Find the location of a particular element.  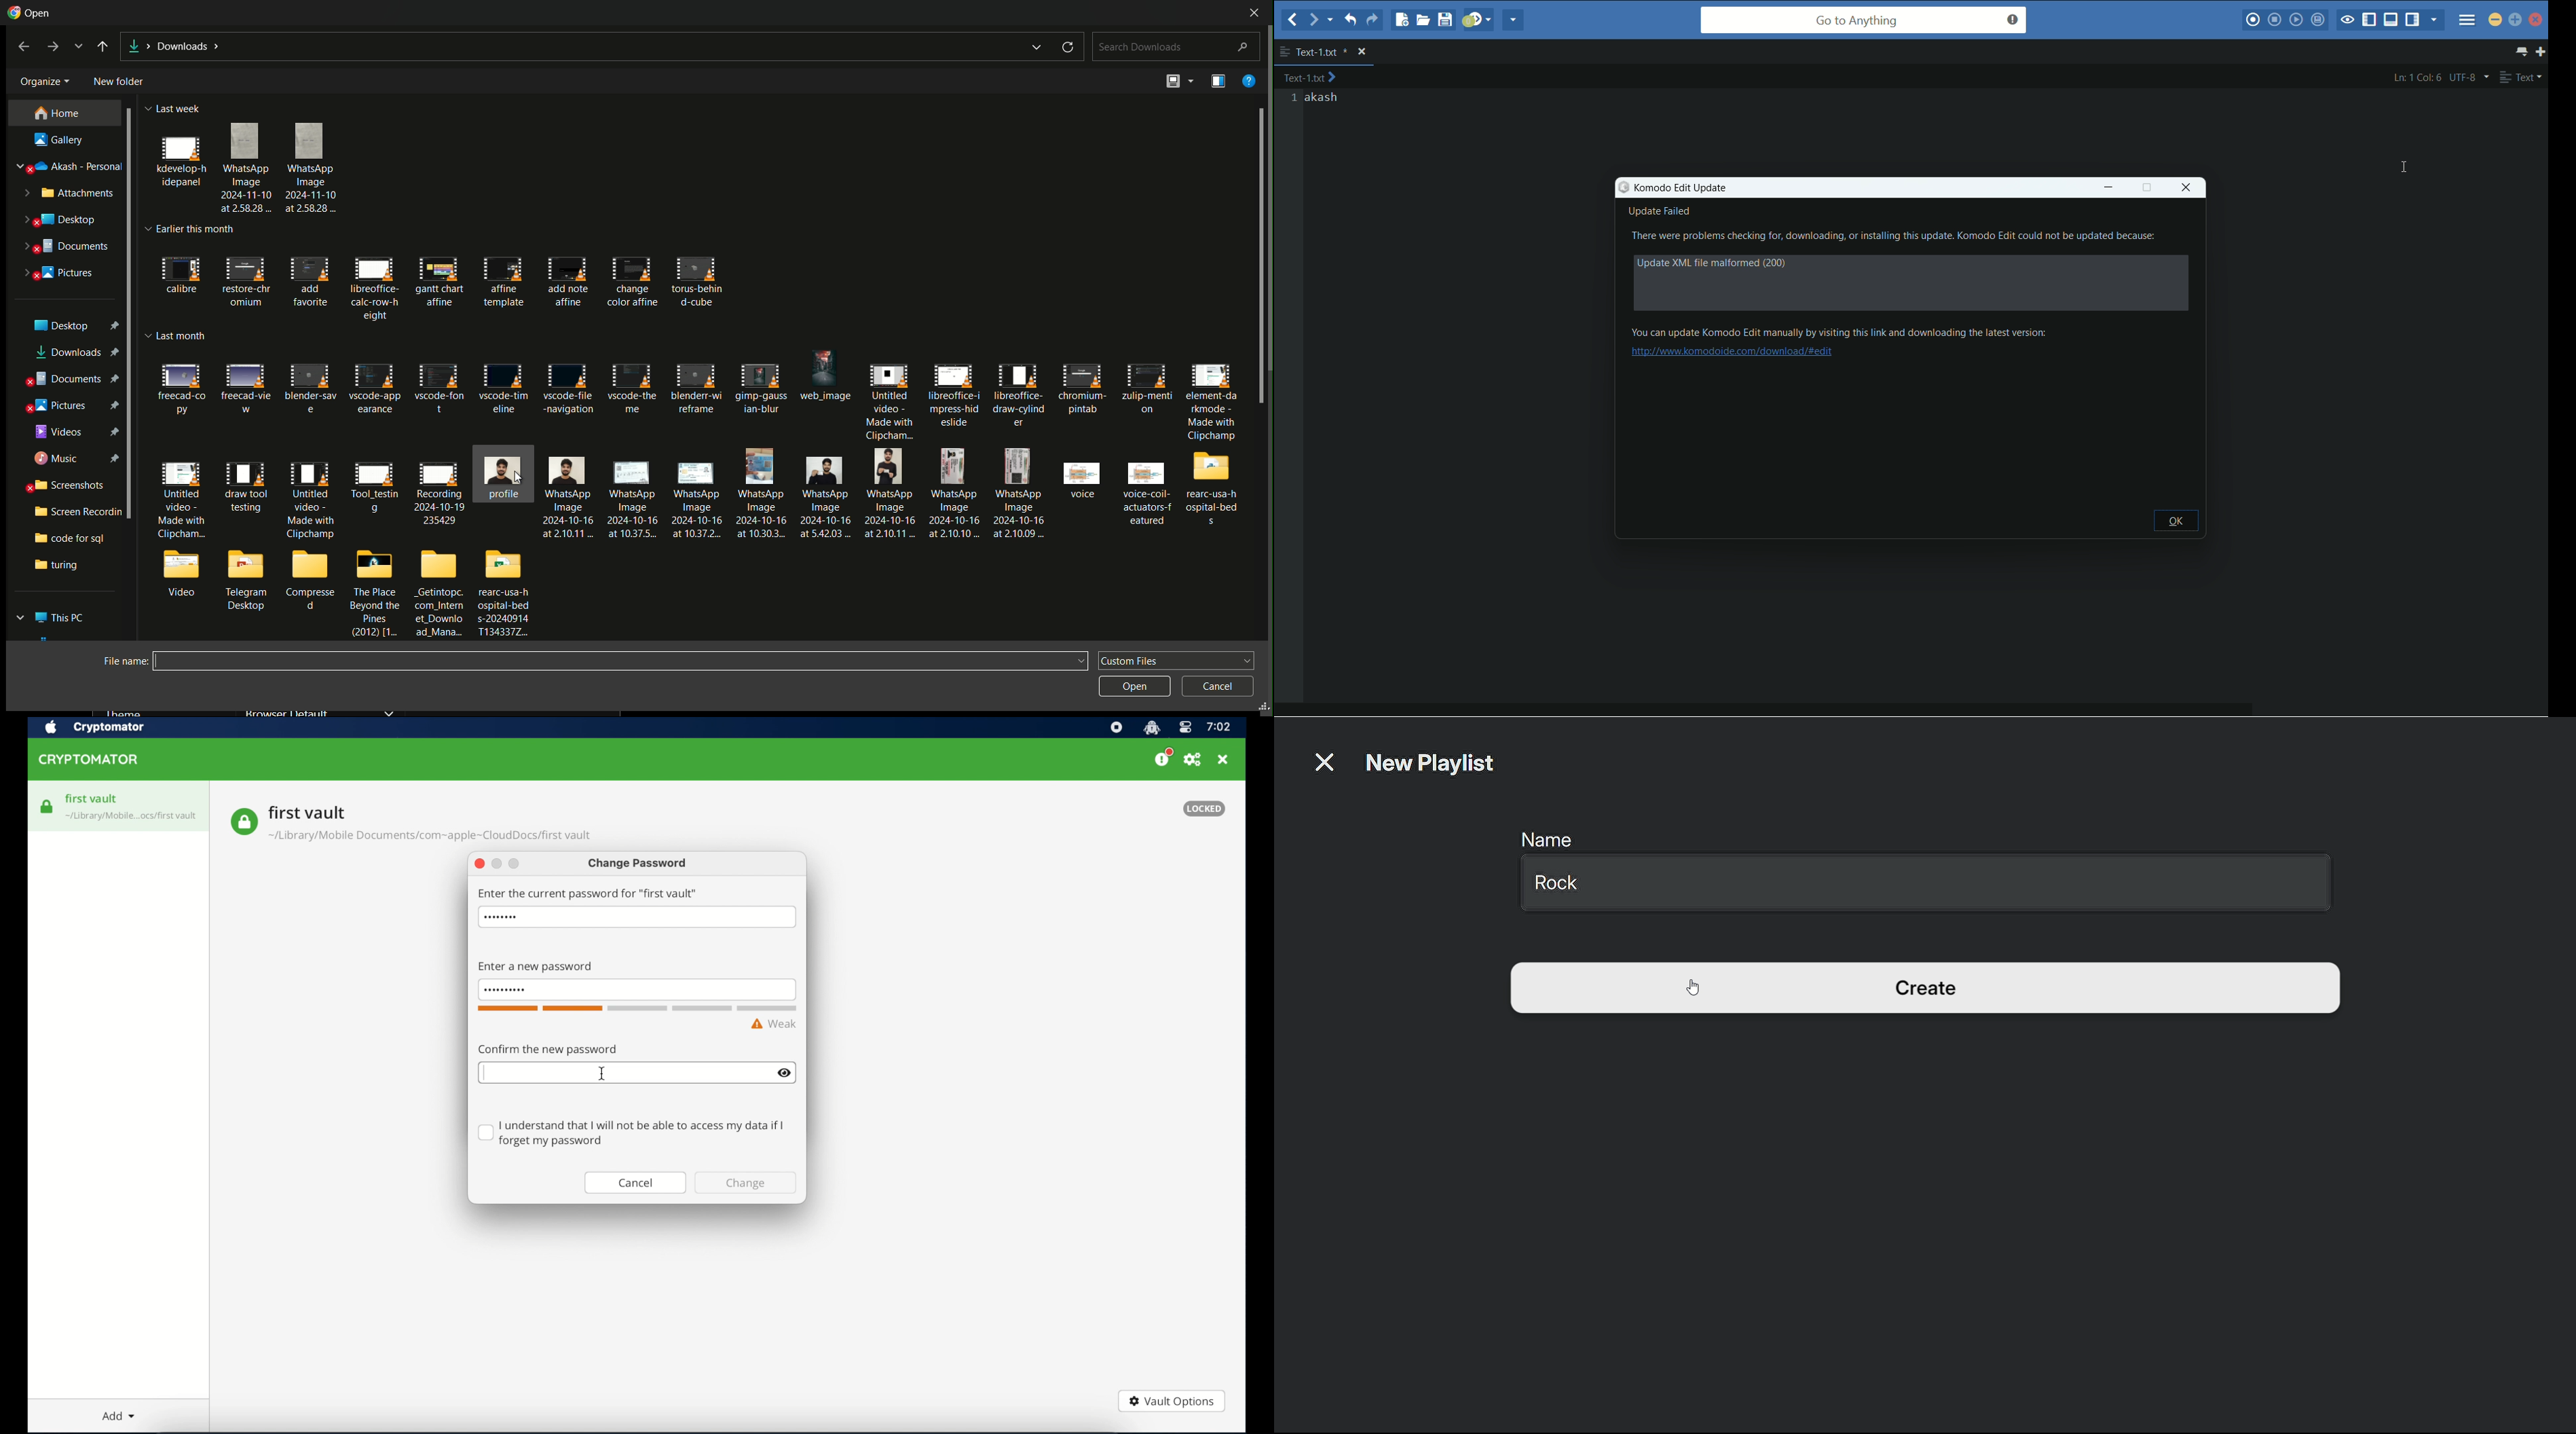

turing is located at coordinates (60, 566).